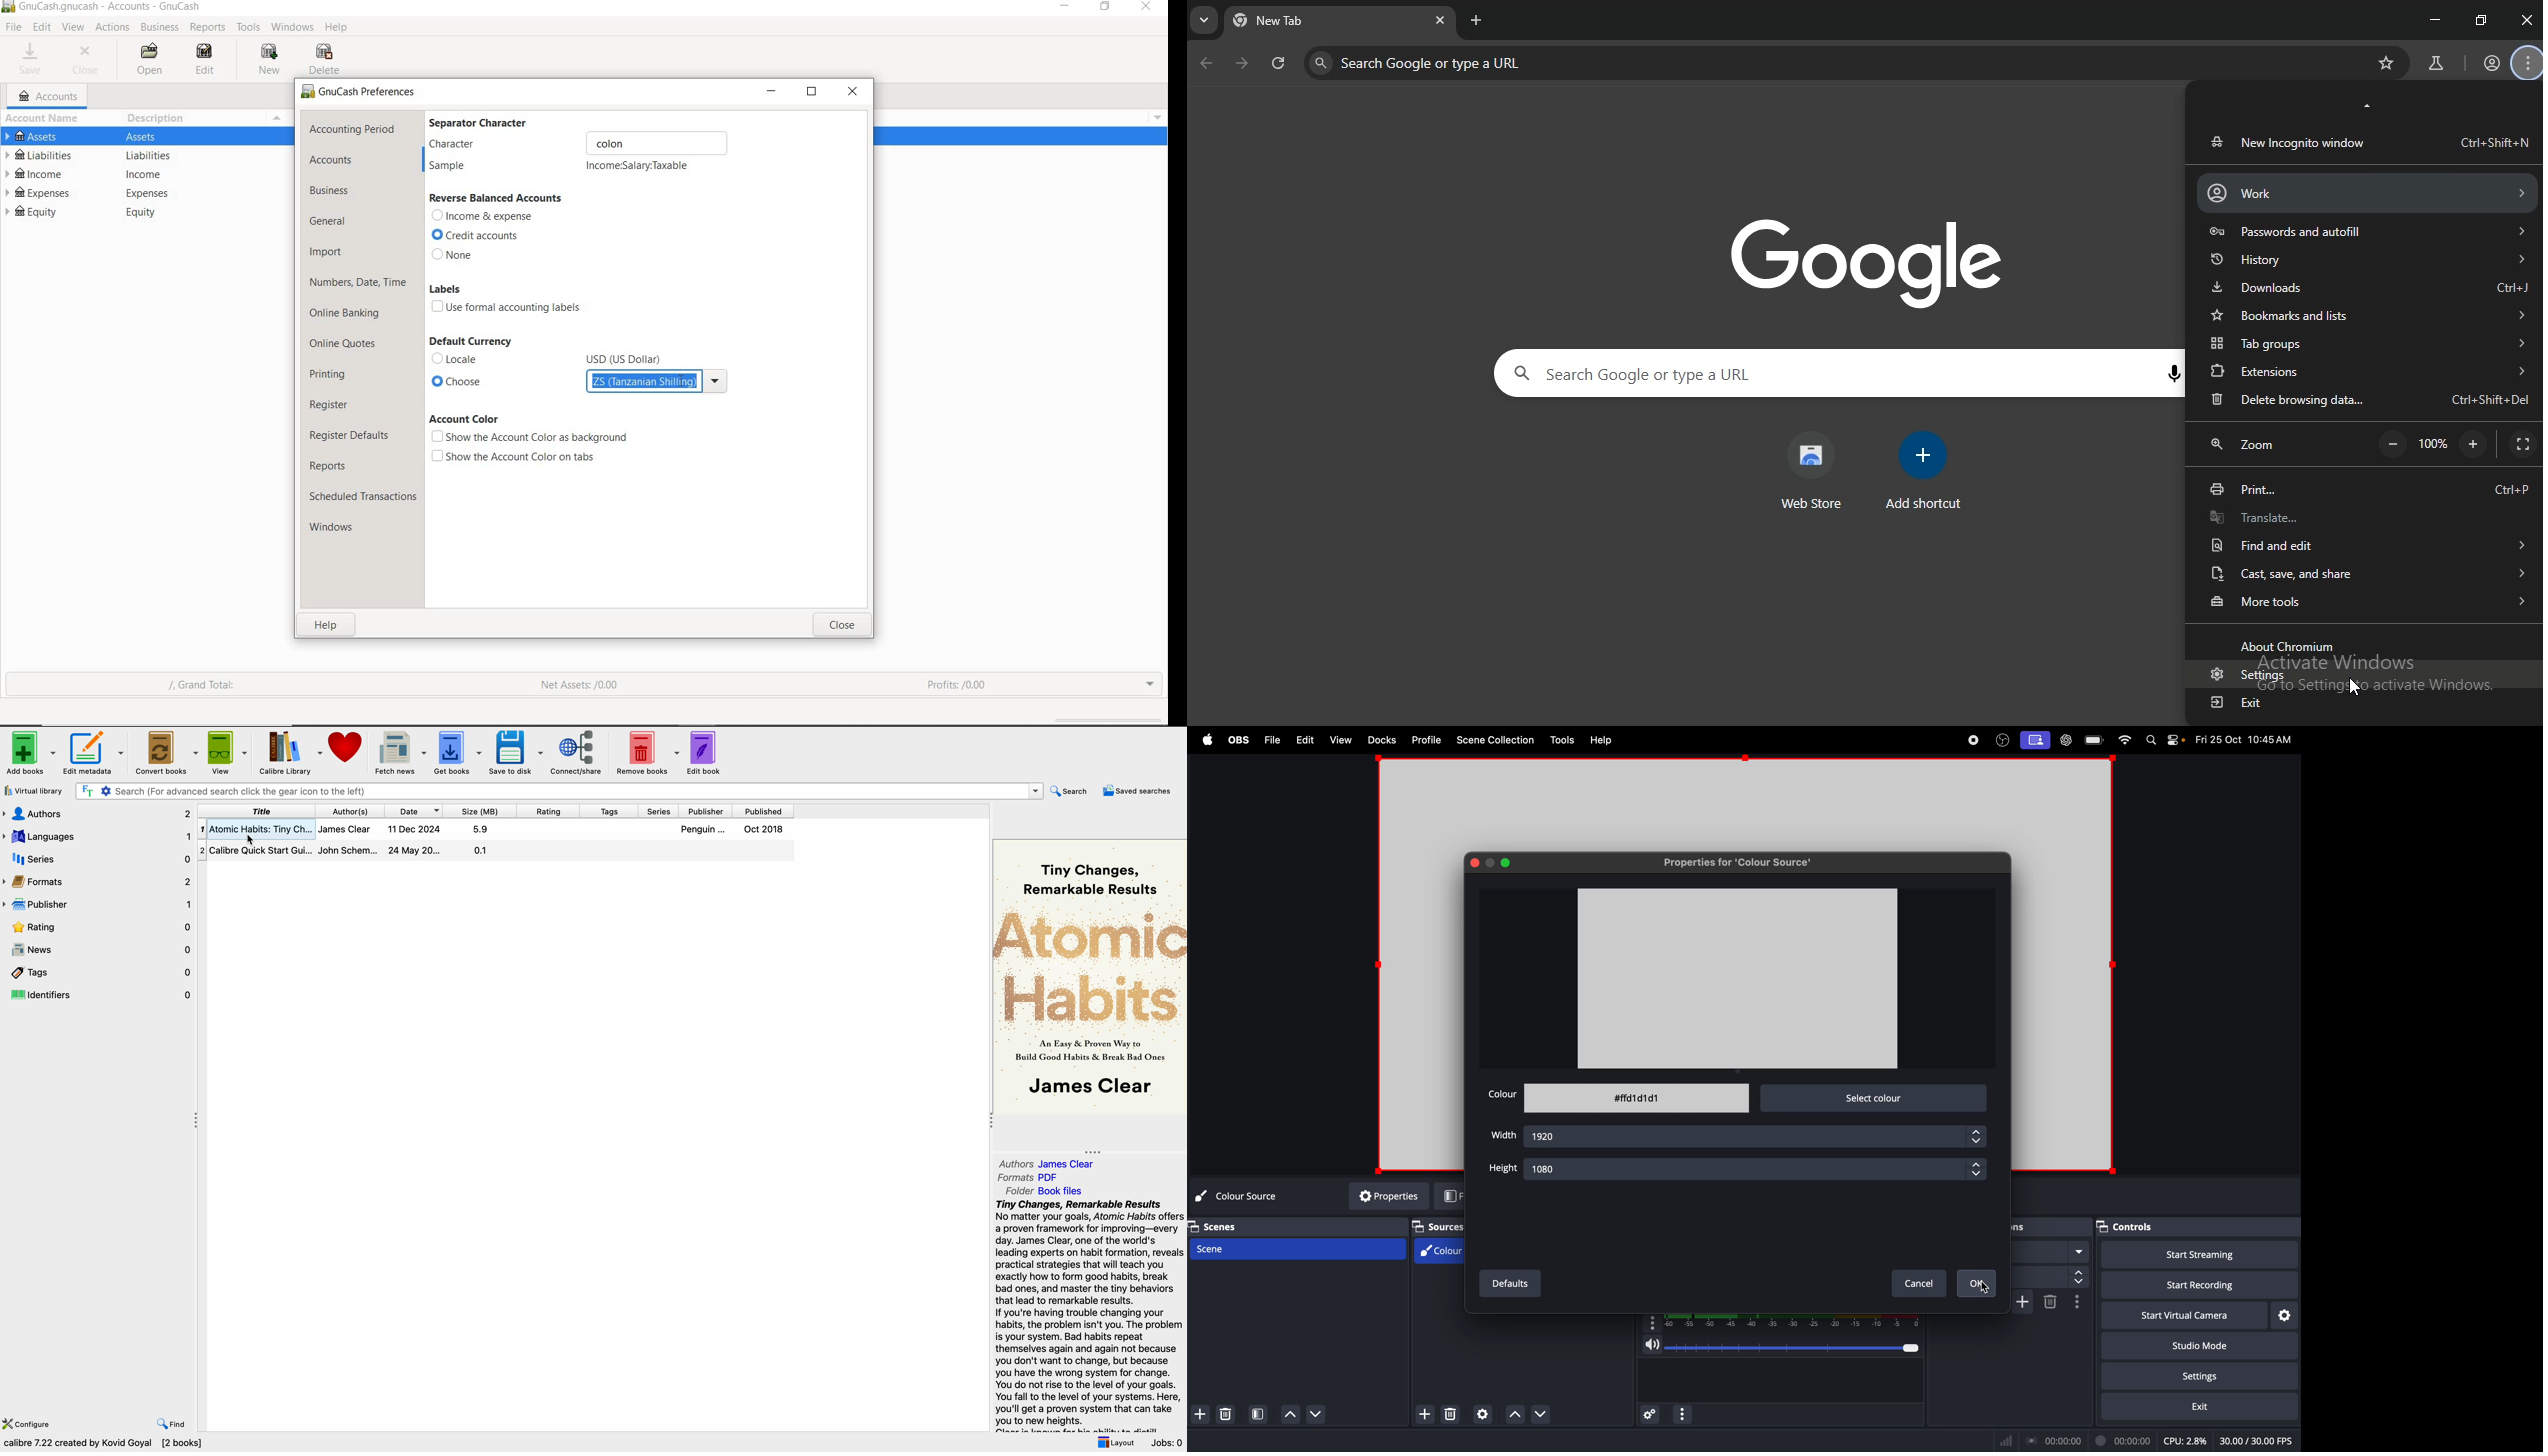 The width and height of the screenshot is (2548, 1456). Describe the element at coordinates (1927, 471) in the screenshot. I see `add shortcut` at that location.